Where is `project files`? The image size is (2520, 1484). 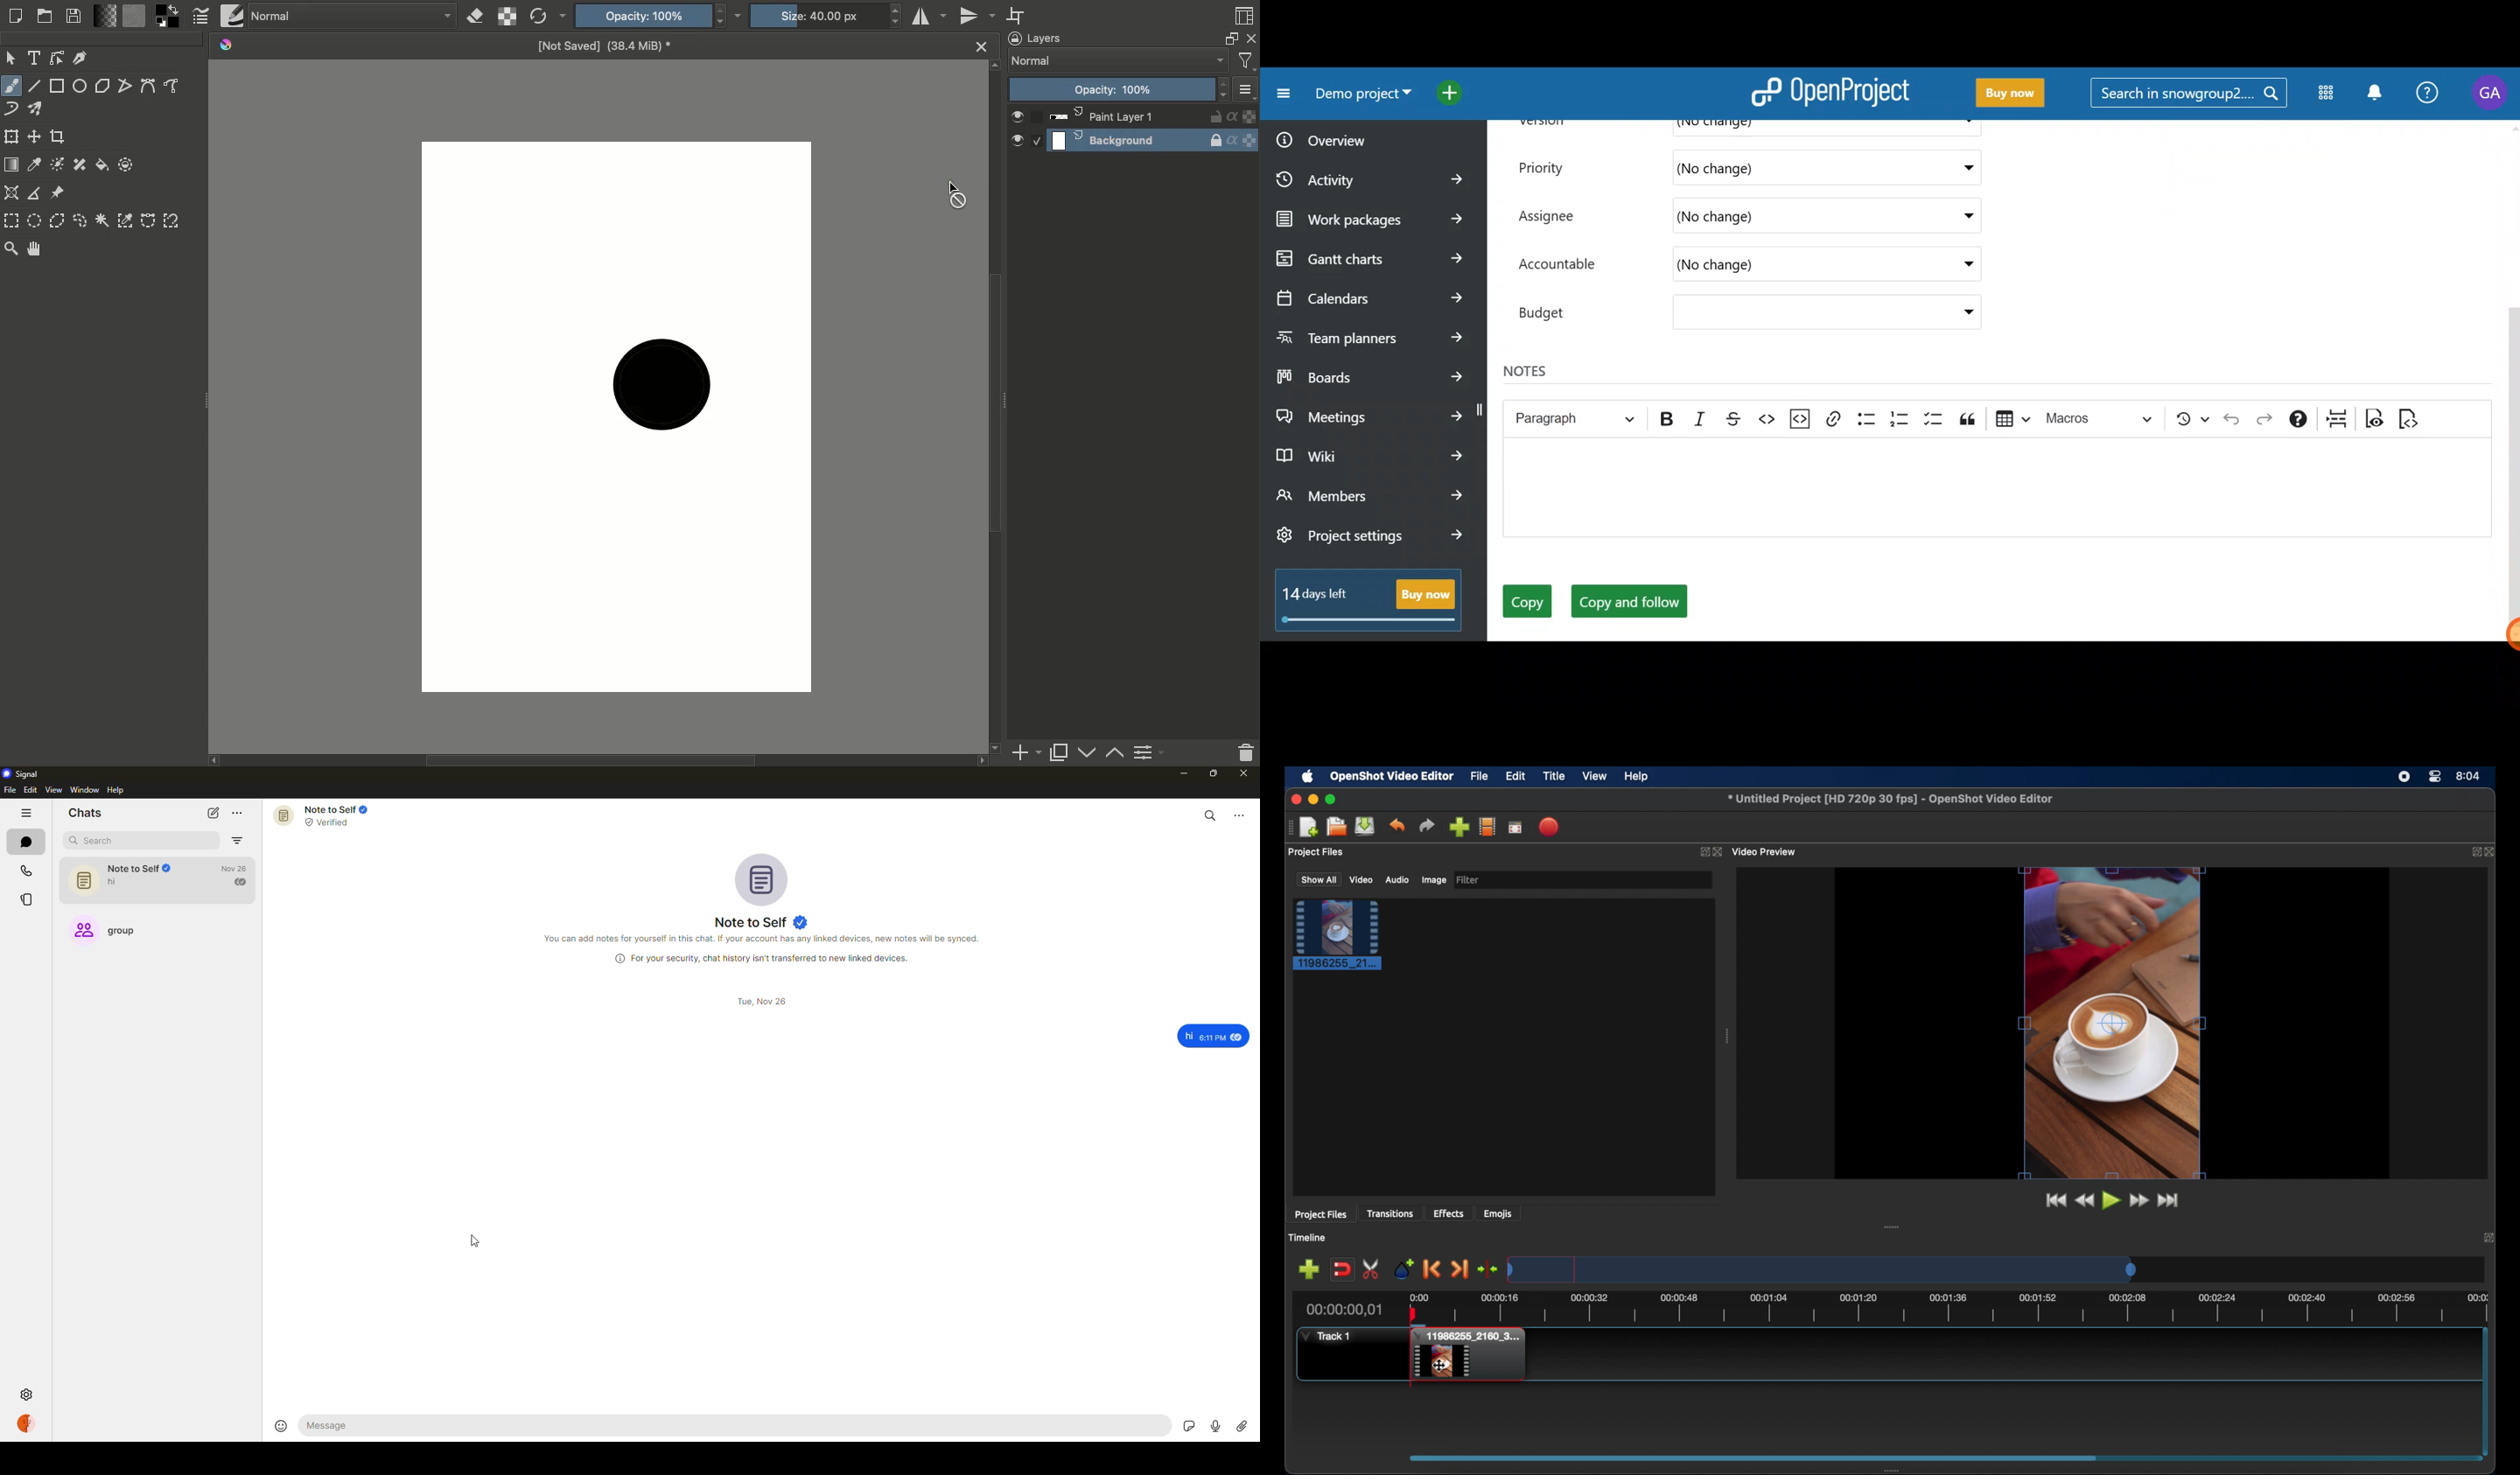
project files is located at coordinates (1317, 852).